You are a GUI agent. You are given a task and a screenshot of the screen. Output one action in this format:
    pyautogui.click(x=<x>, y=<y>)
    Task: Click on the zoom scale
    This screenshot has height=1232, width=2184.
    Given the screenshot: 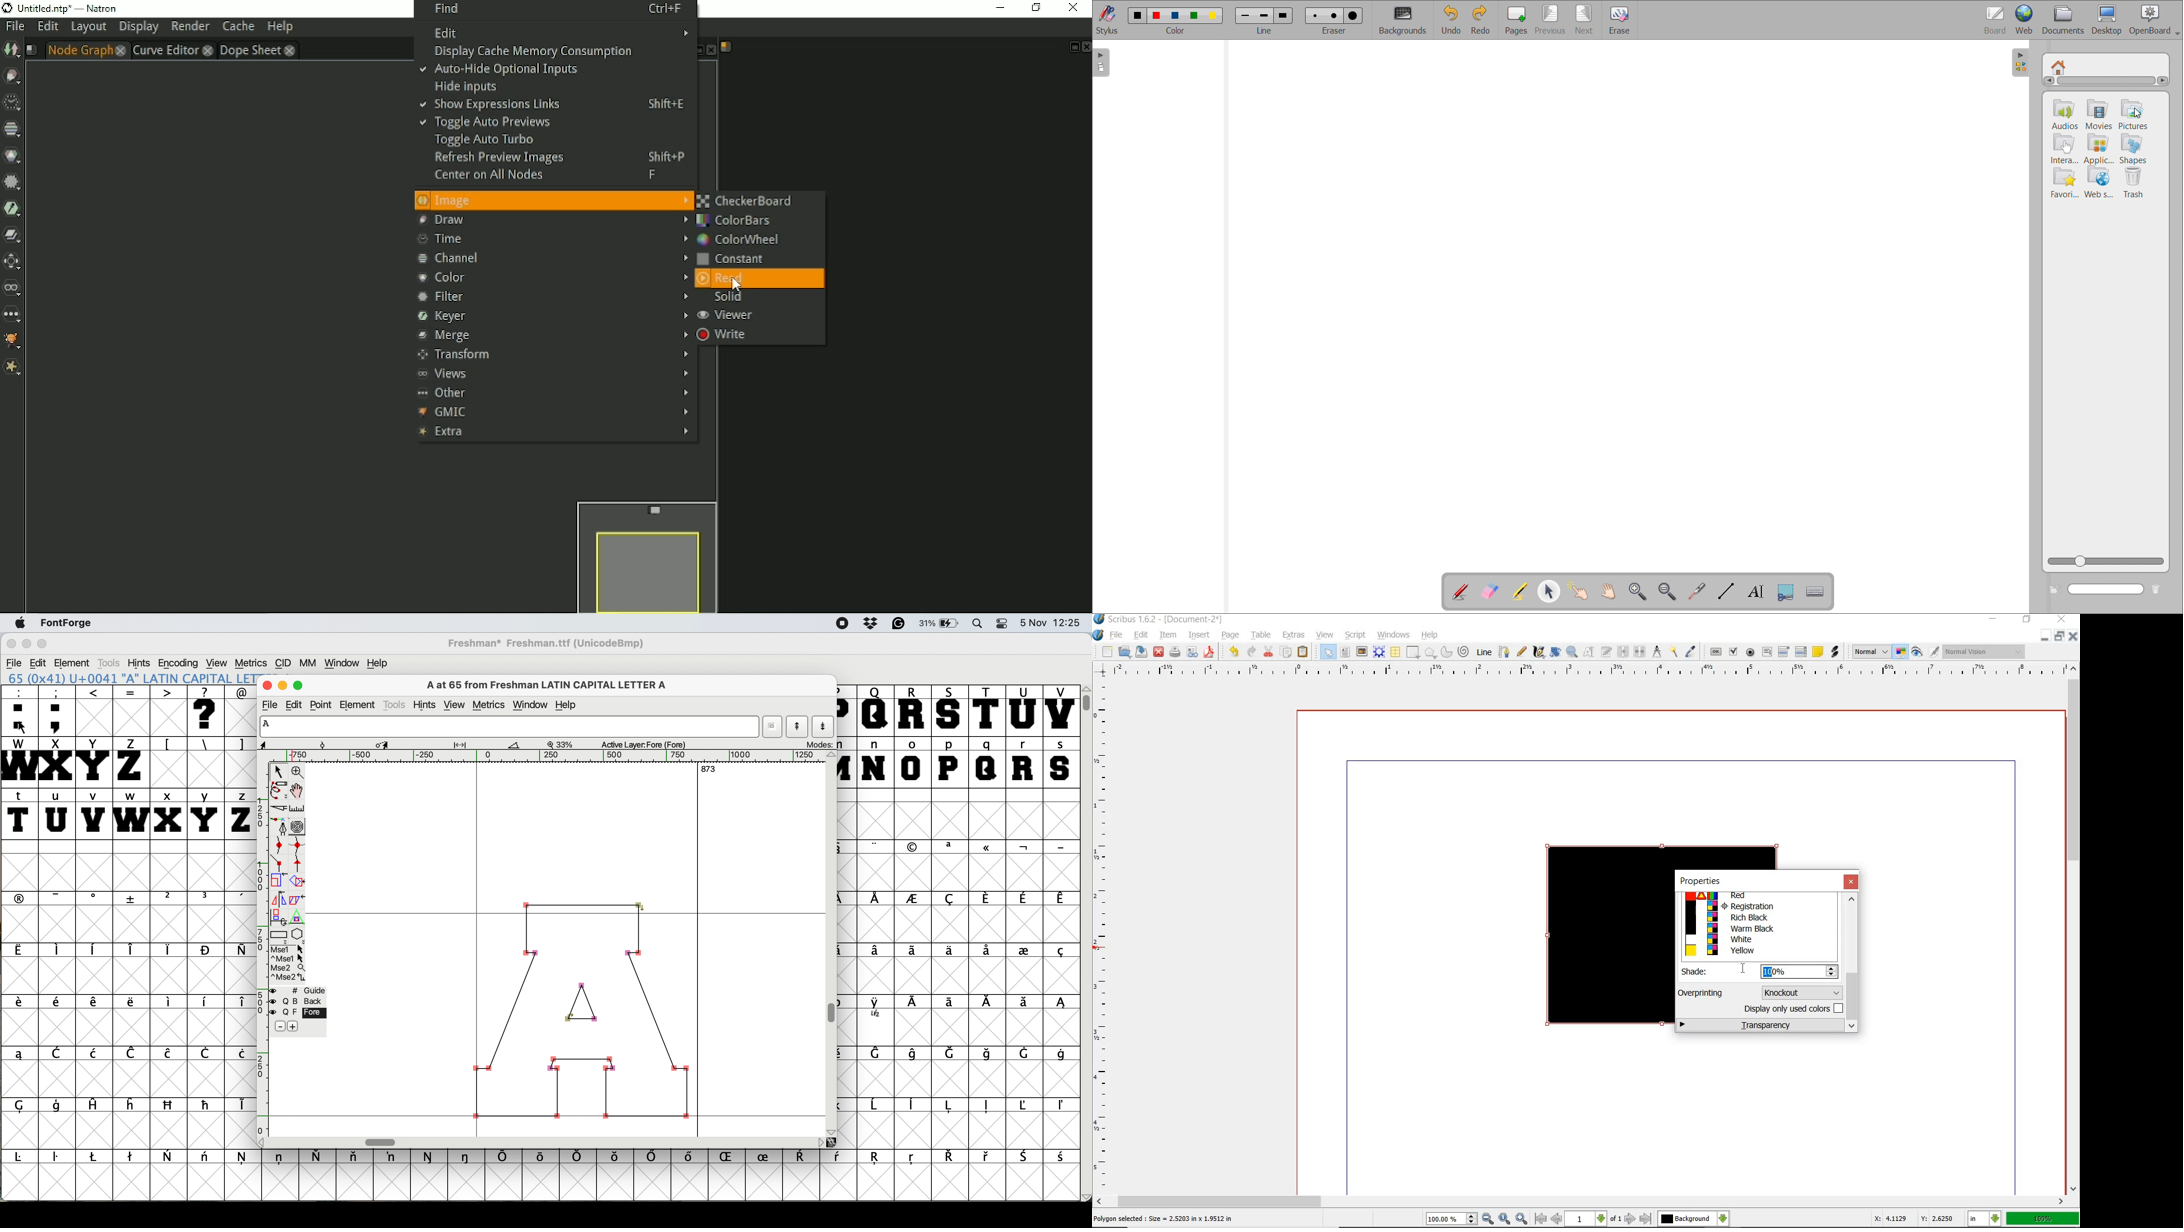 What is the action you would take?
    pyautogui.click(x=562, y=744)
    